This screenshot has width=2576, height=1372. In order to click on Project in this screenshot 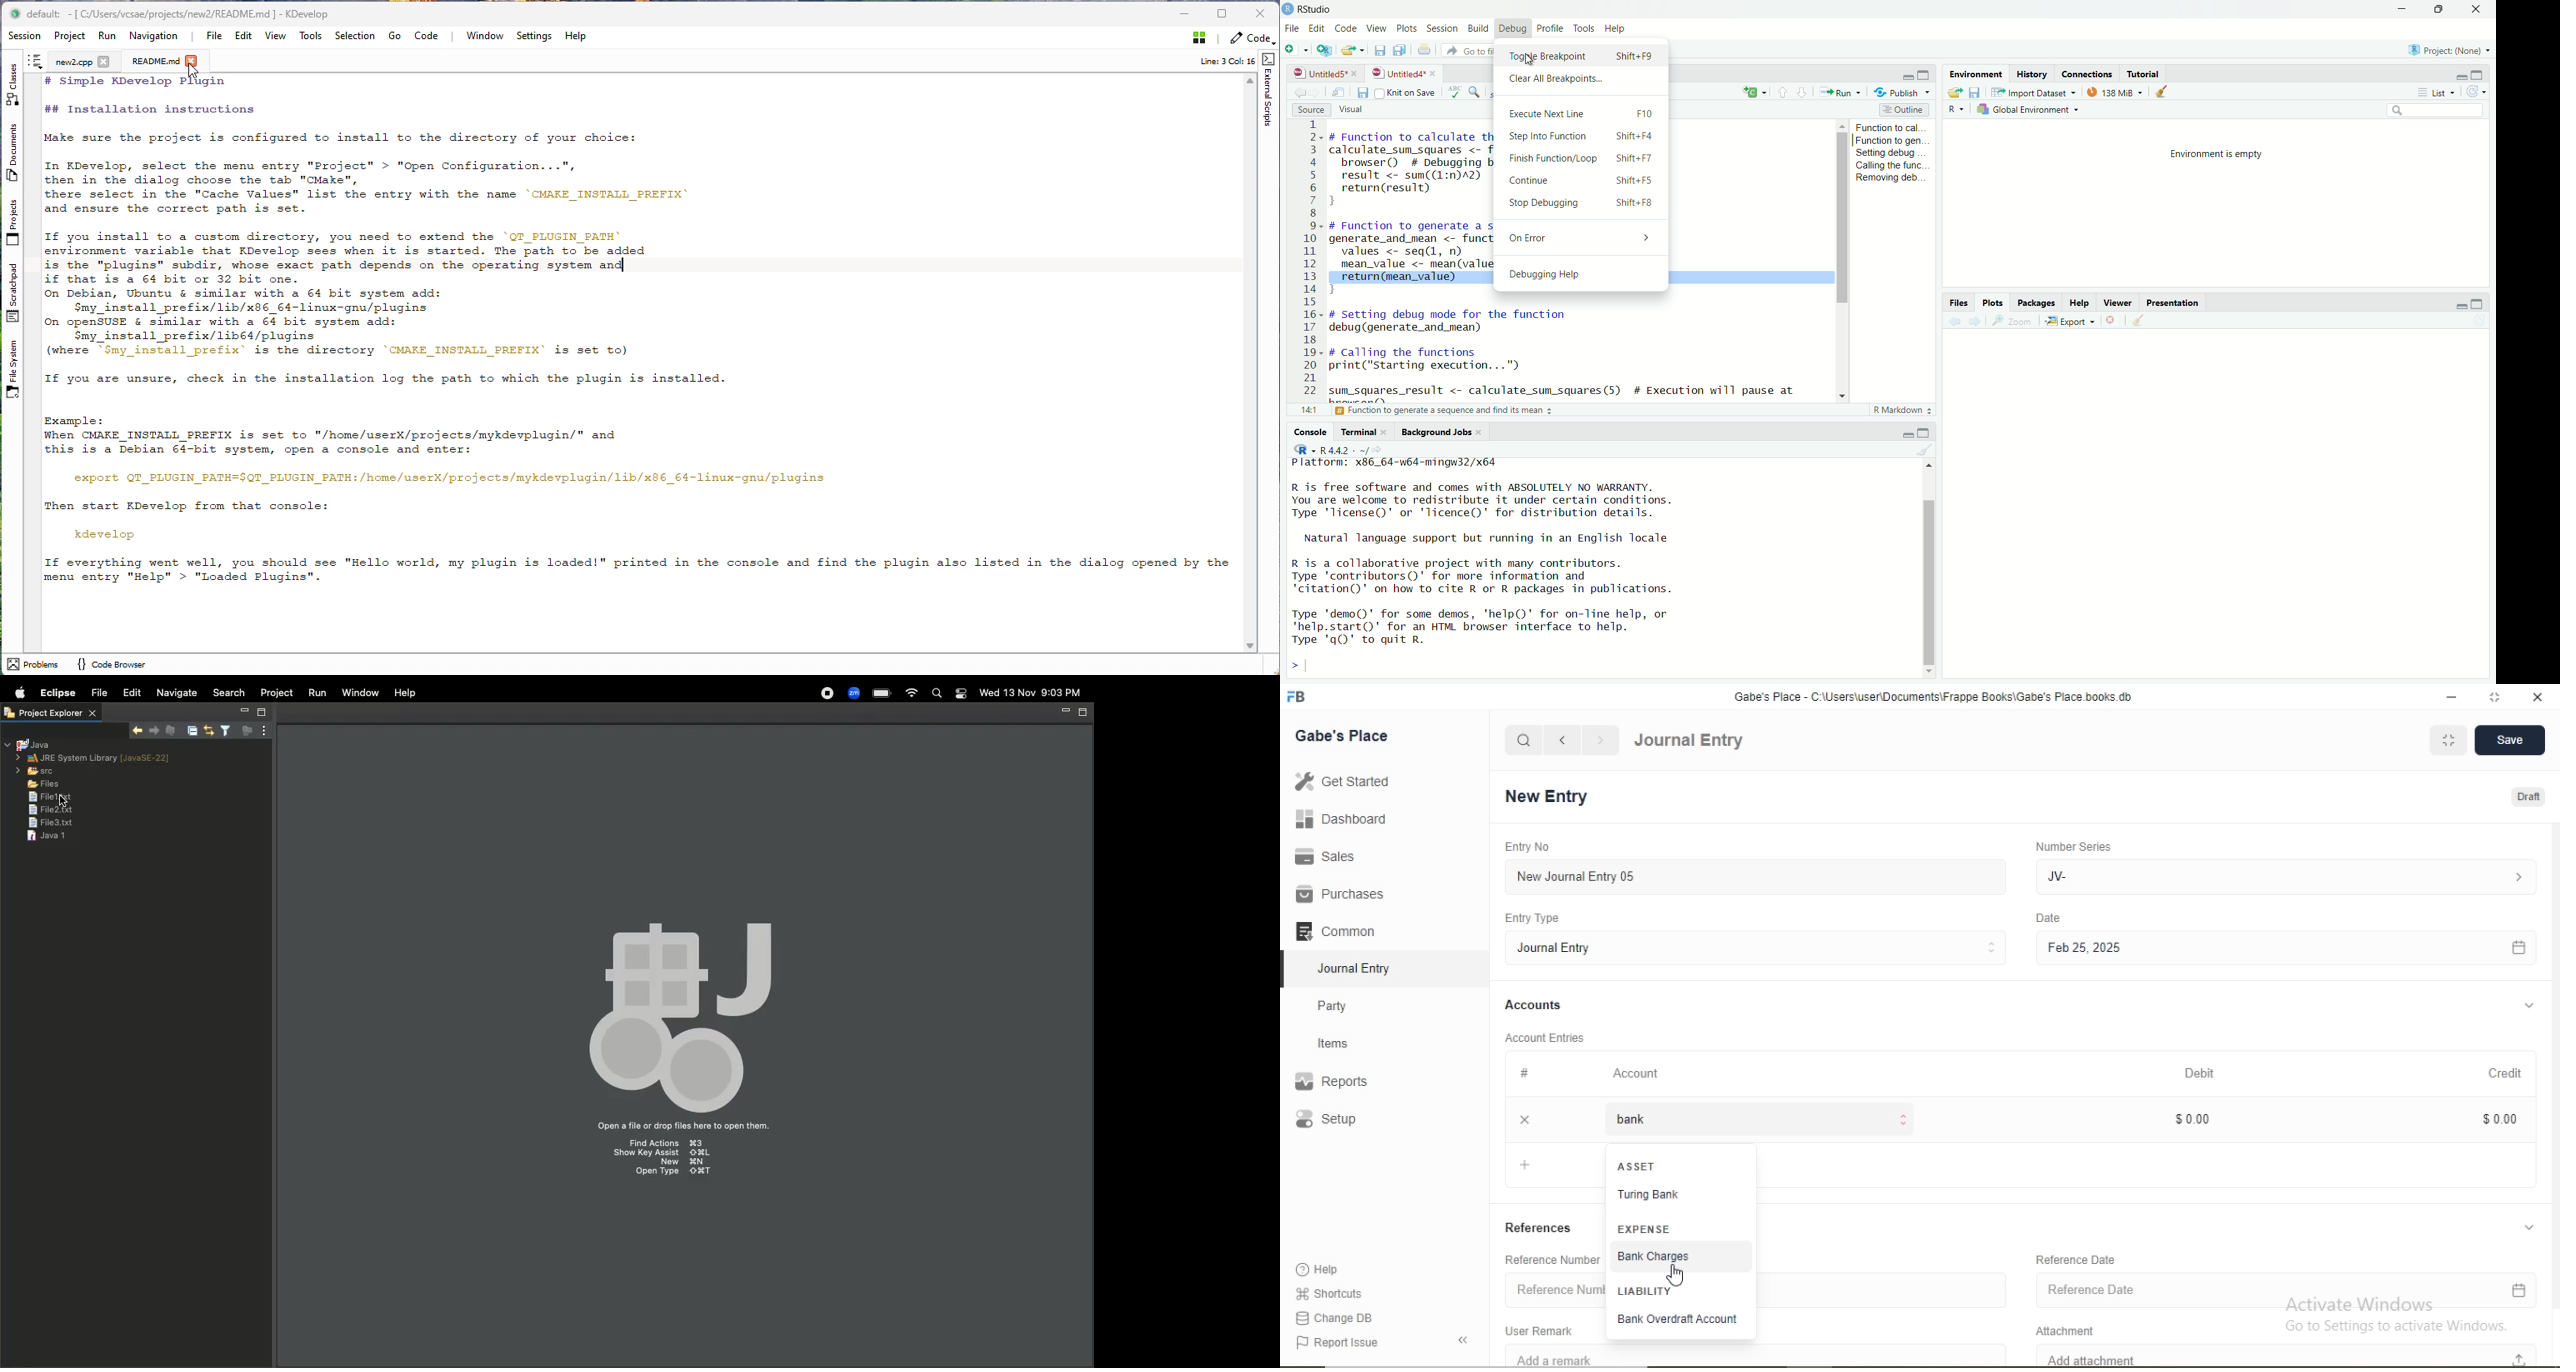, I will do `click(277, 693)`.